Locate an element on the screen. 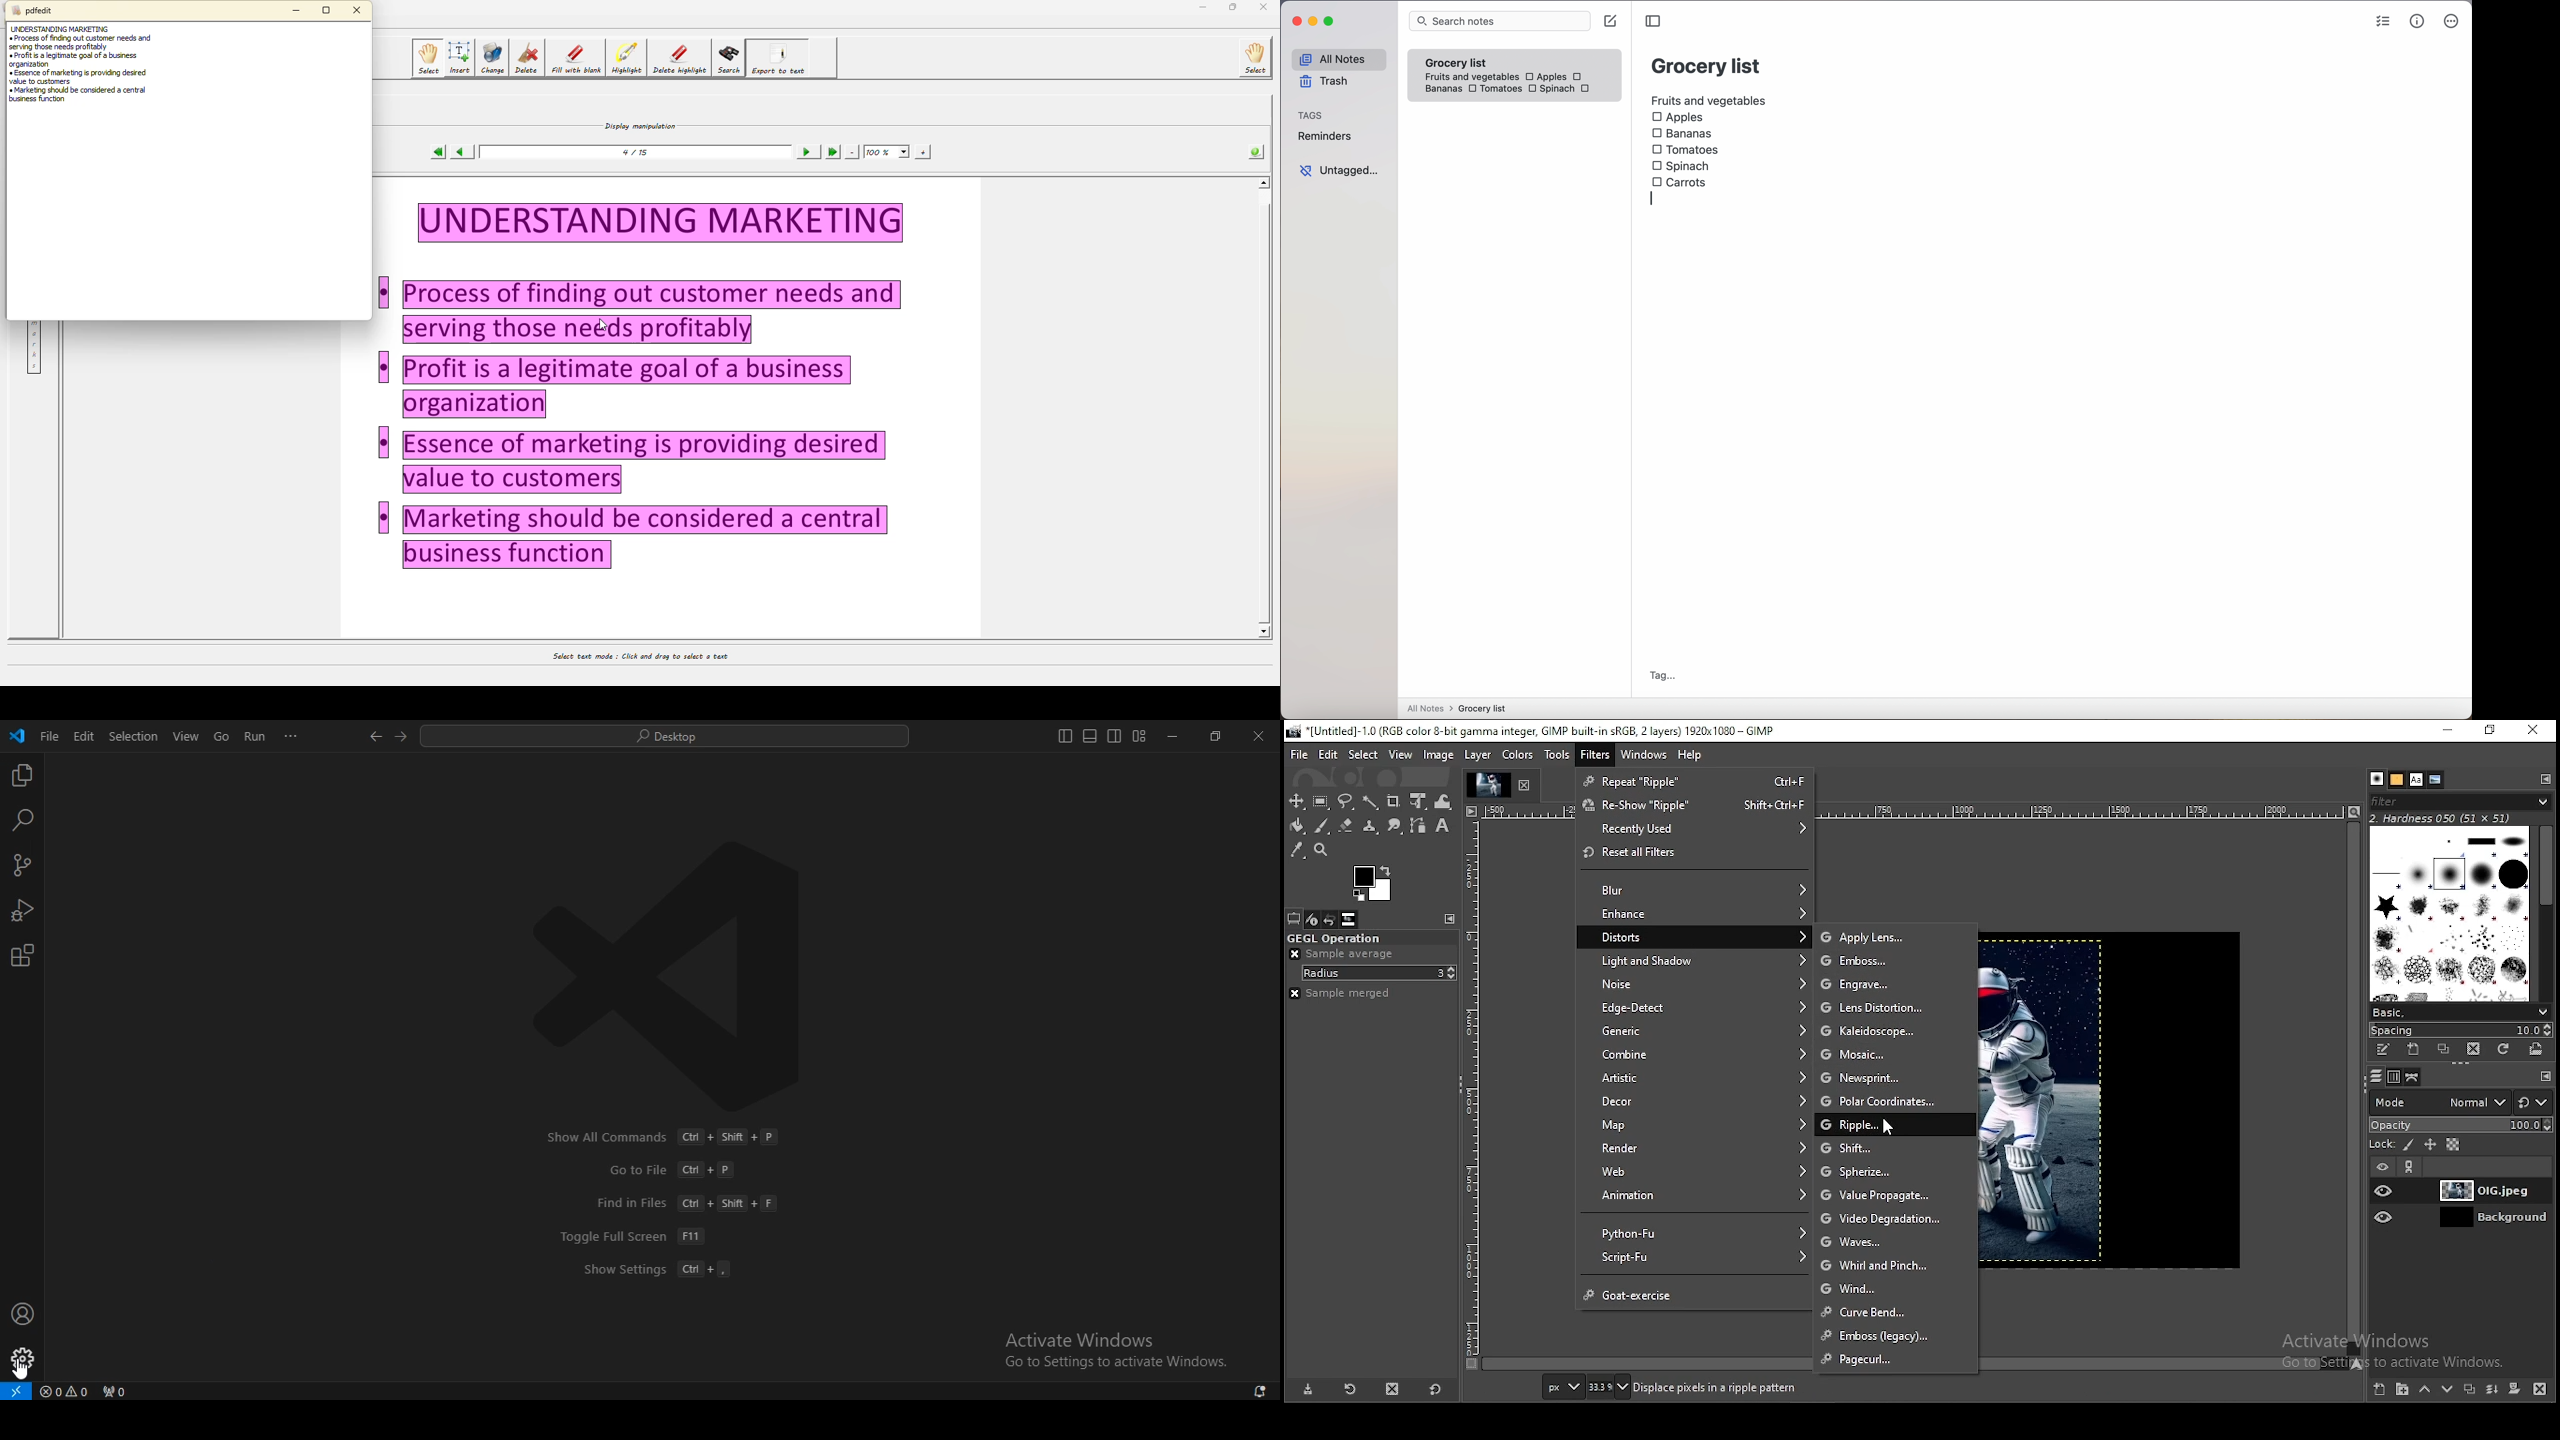  engrave is located at coordinates (1889, 984).